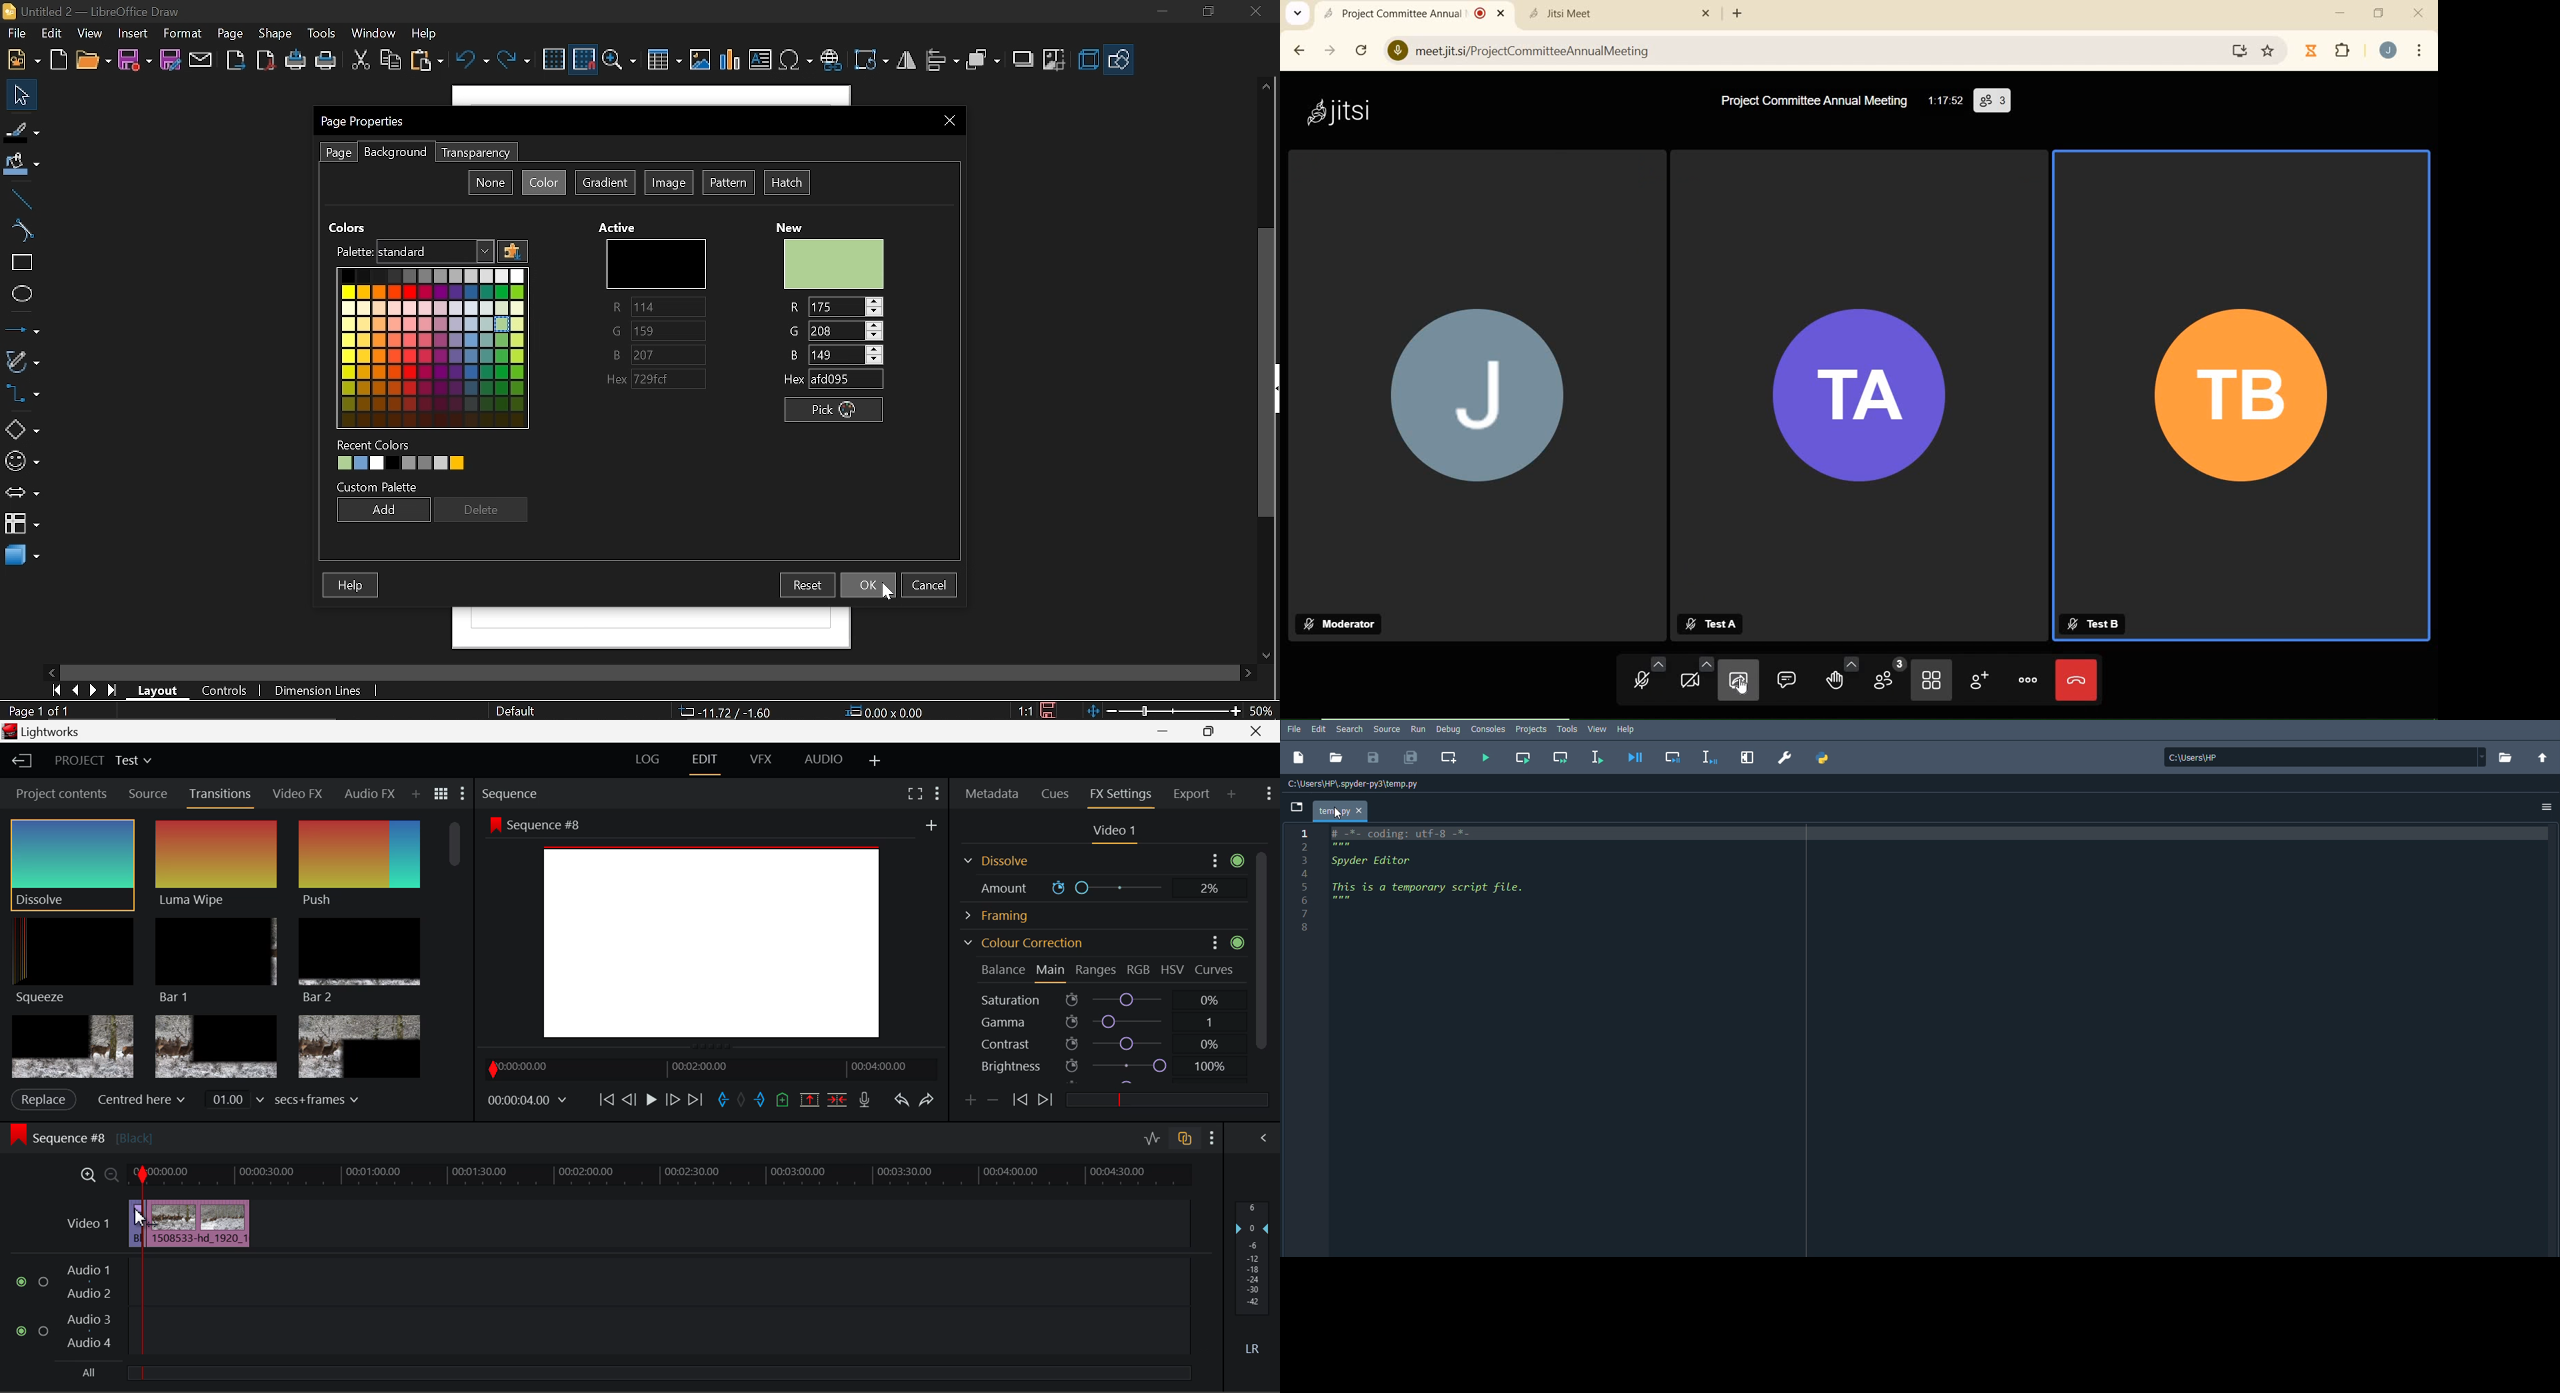 The image size is (2576, 1400). I want to click on Untitled 2 - LibreOffice Draw, so click(101, 10).